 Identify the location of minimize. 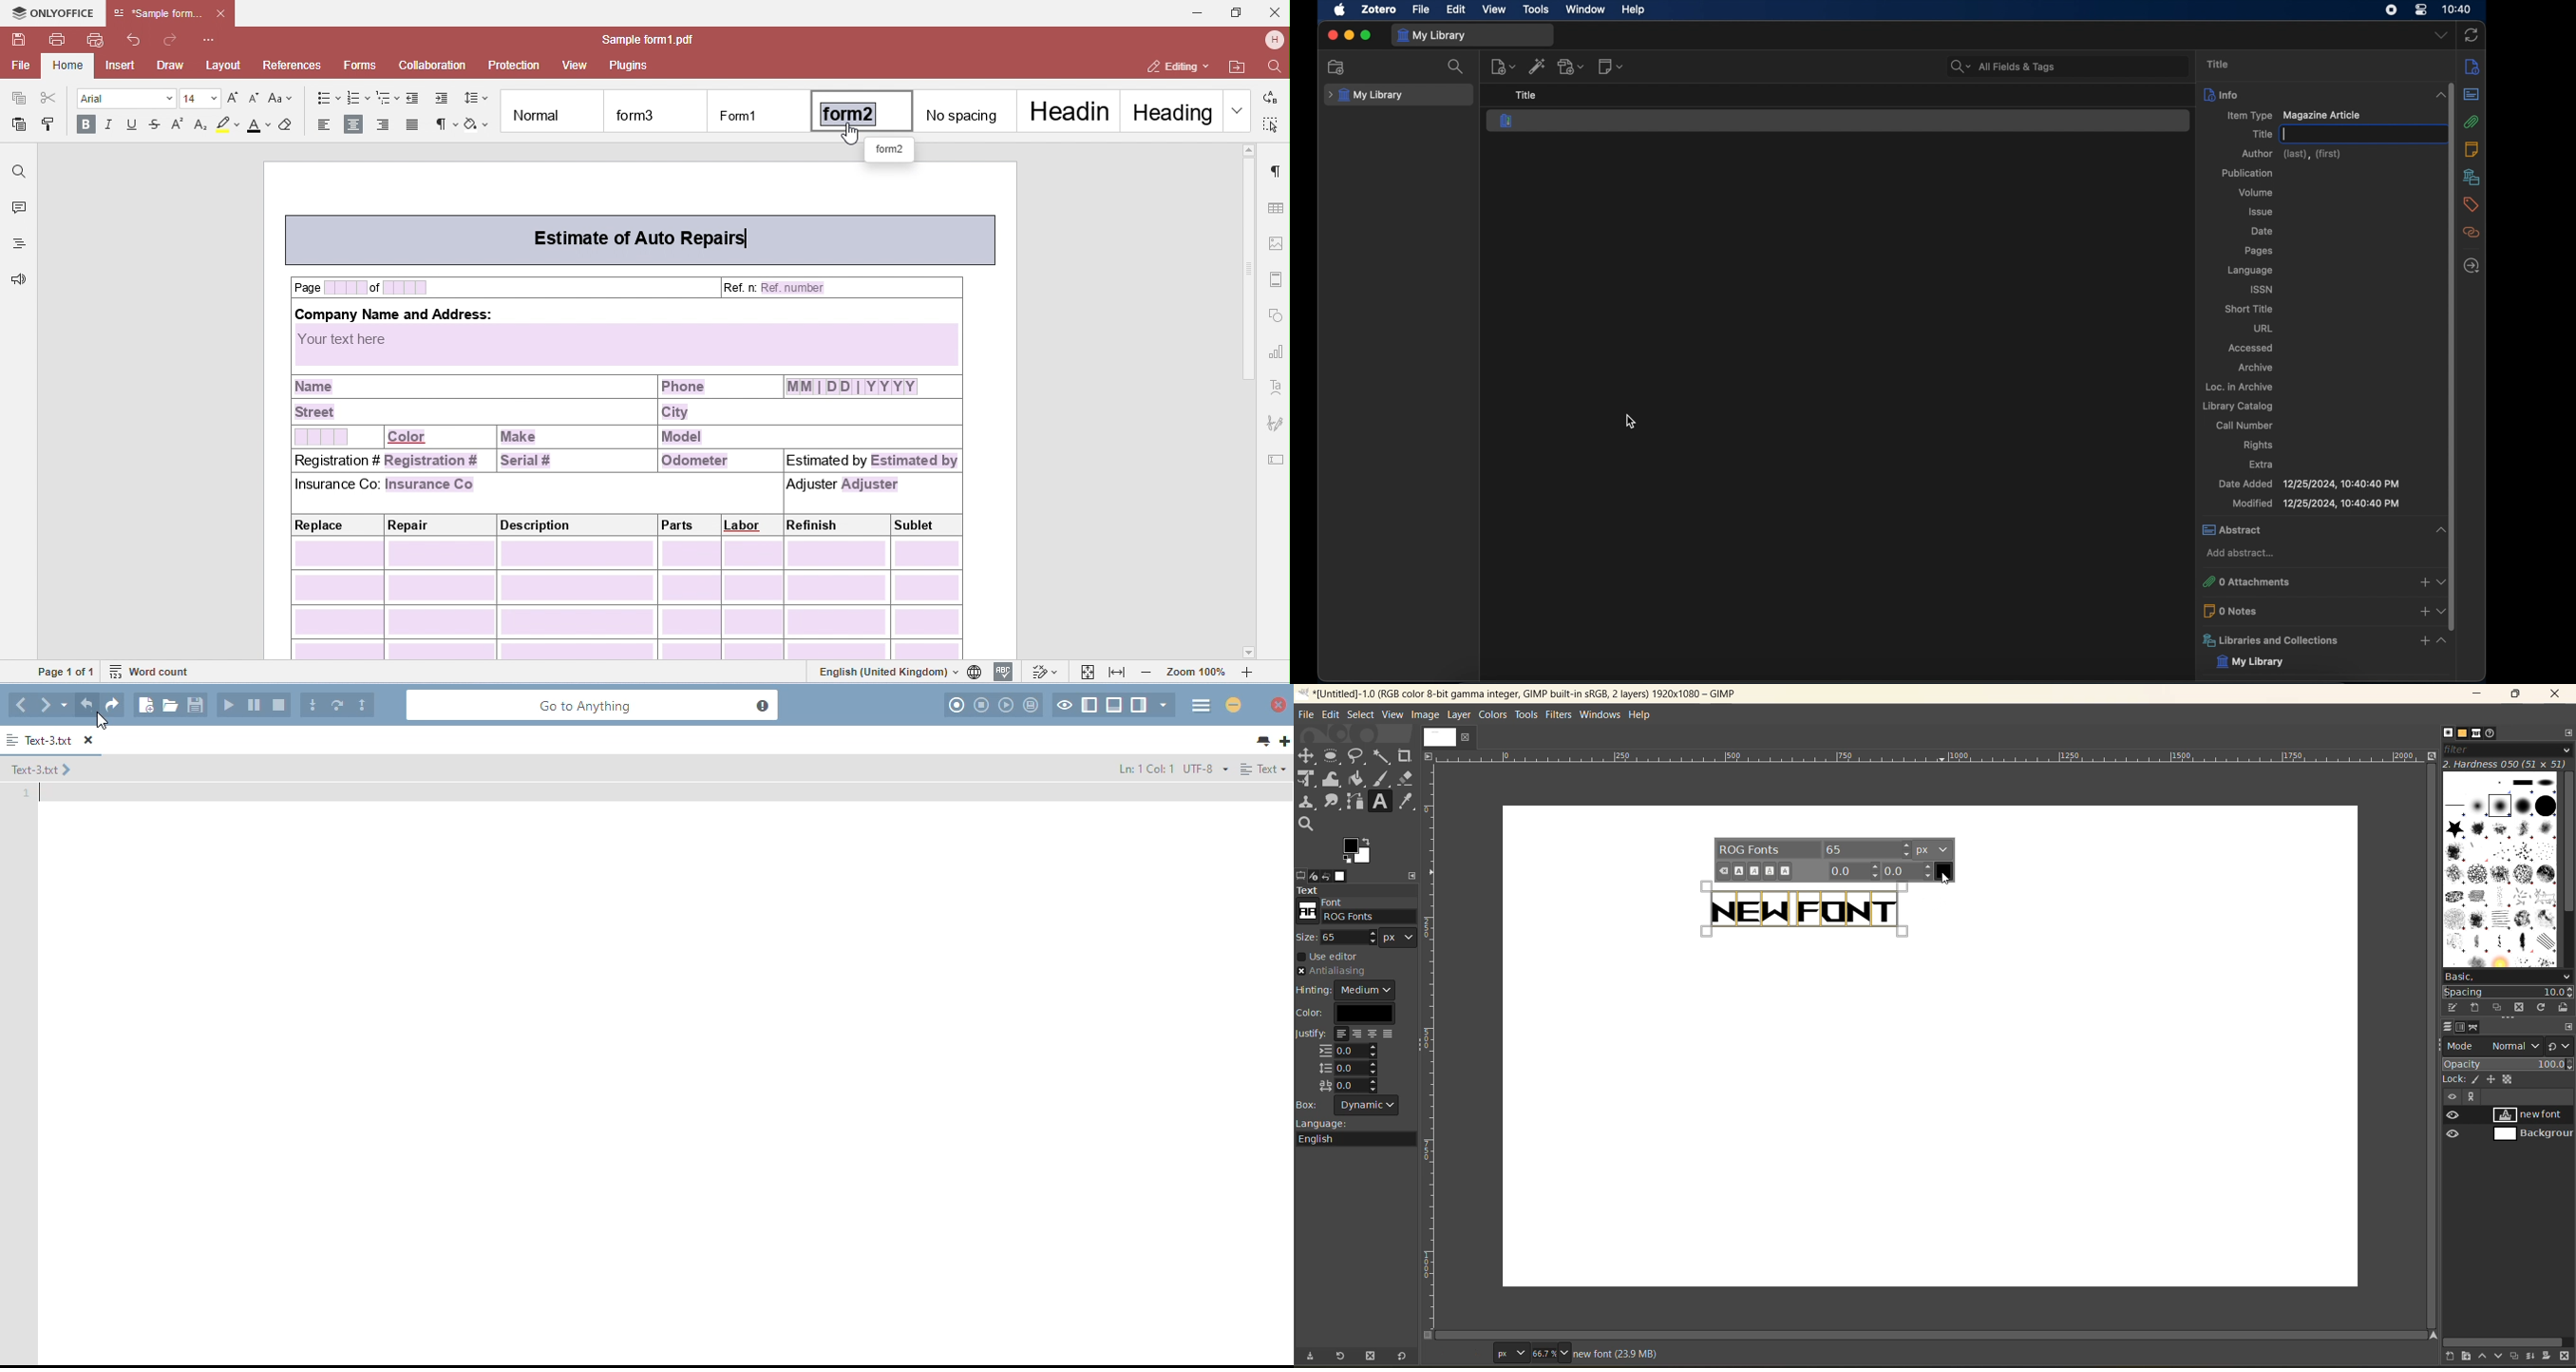
(1348, 35).